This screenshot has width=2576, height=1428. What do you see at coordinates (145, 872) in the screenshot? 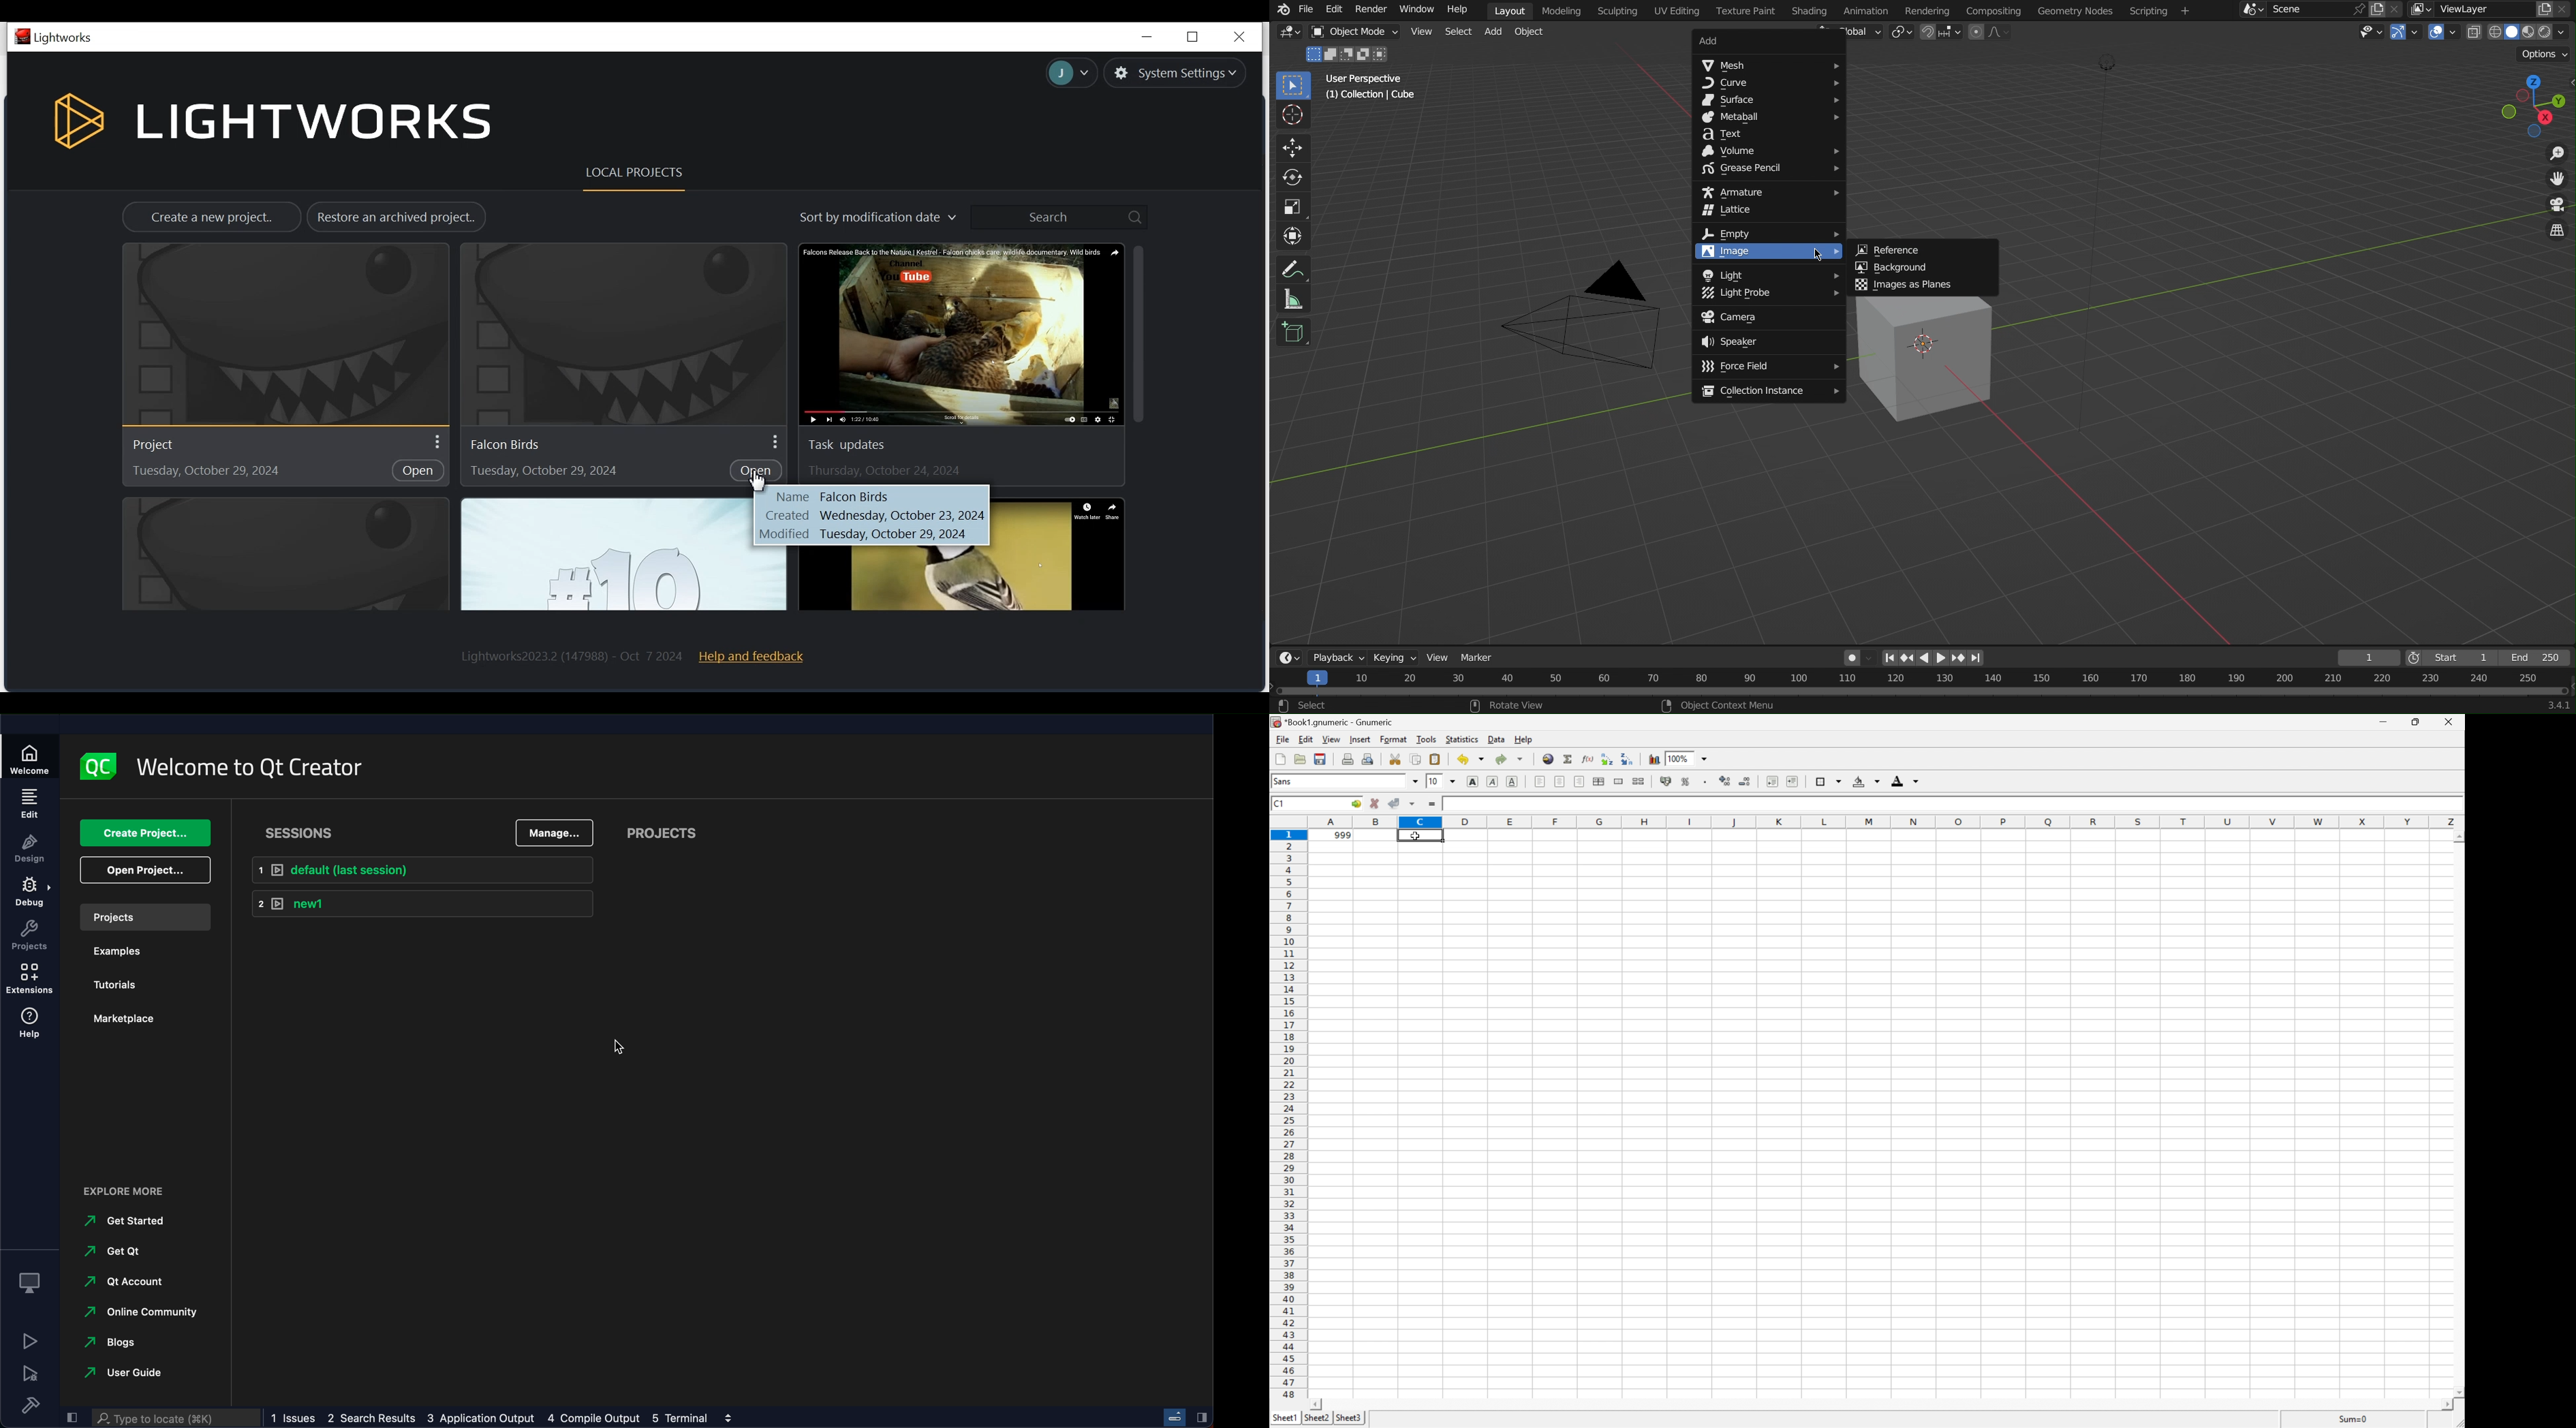
I see `open ` at bounding box center [145, 872].